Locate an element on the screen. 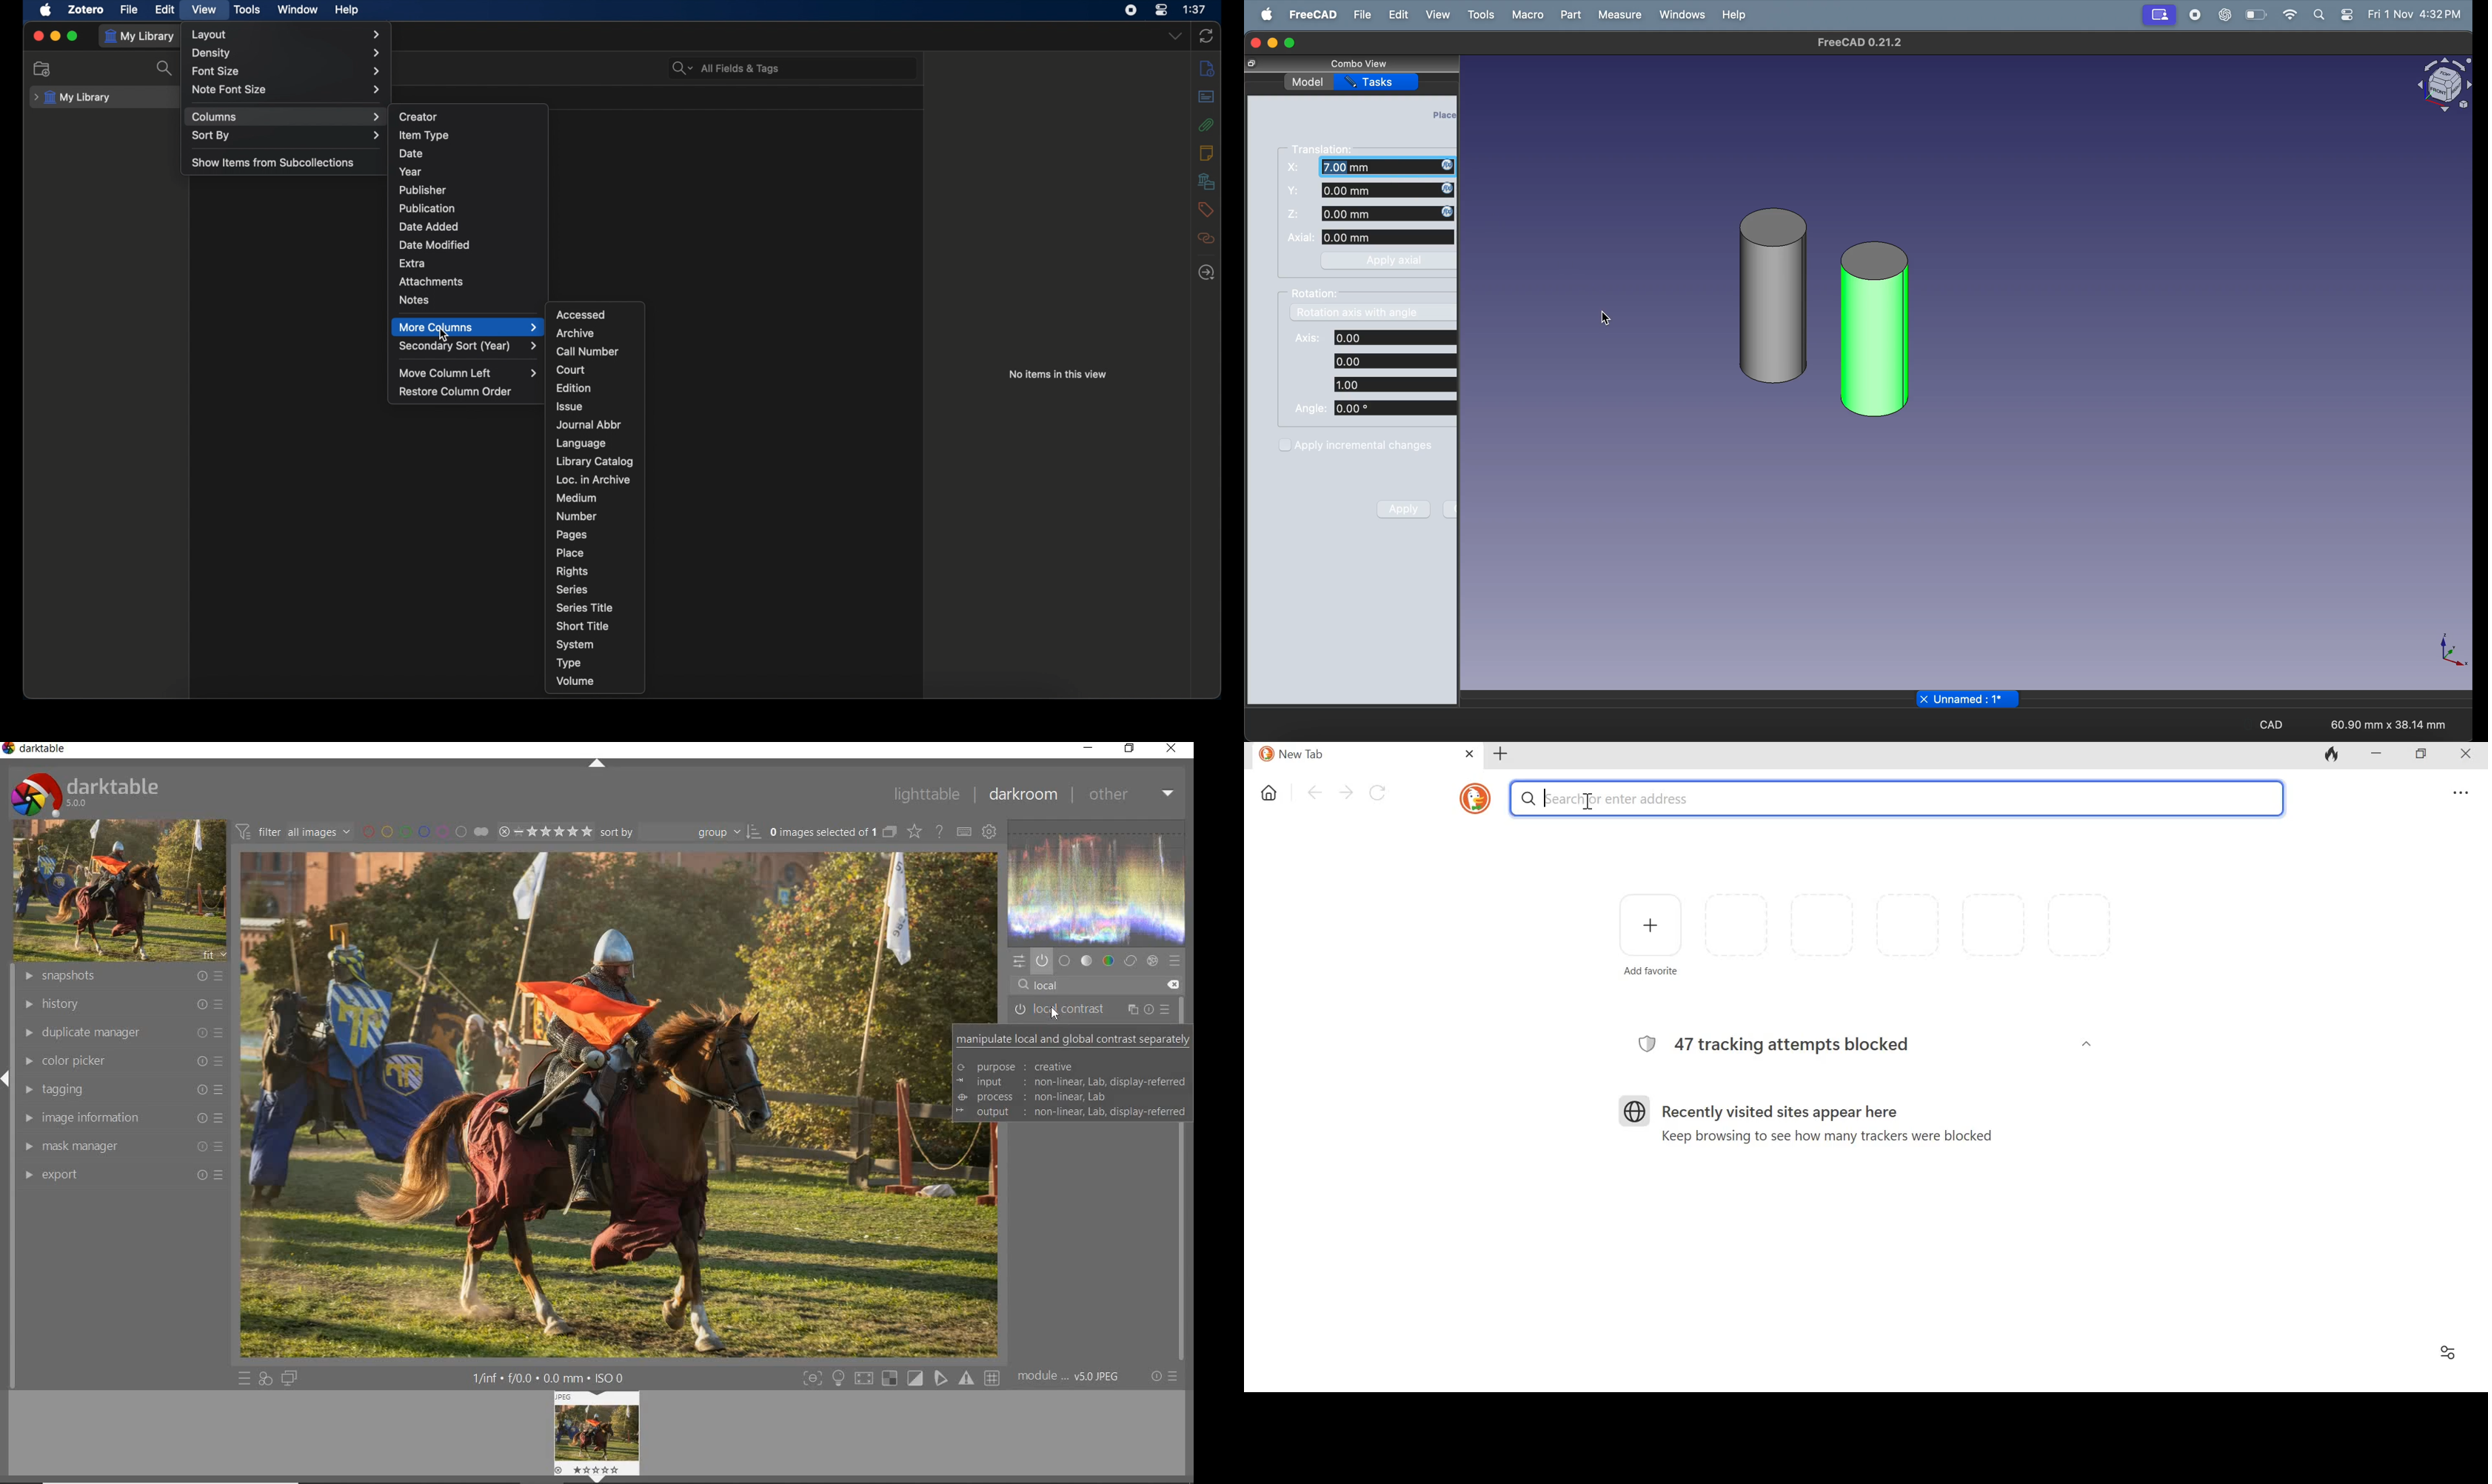  cylinder 001 is located at coordinates (1881, 338).